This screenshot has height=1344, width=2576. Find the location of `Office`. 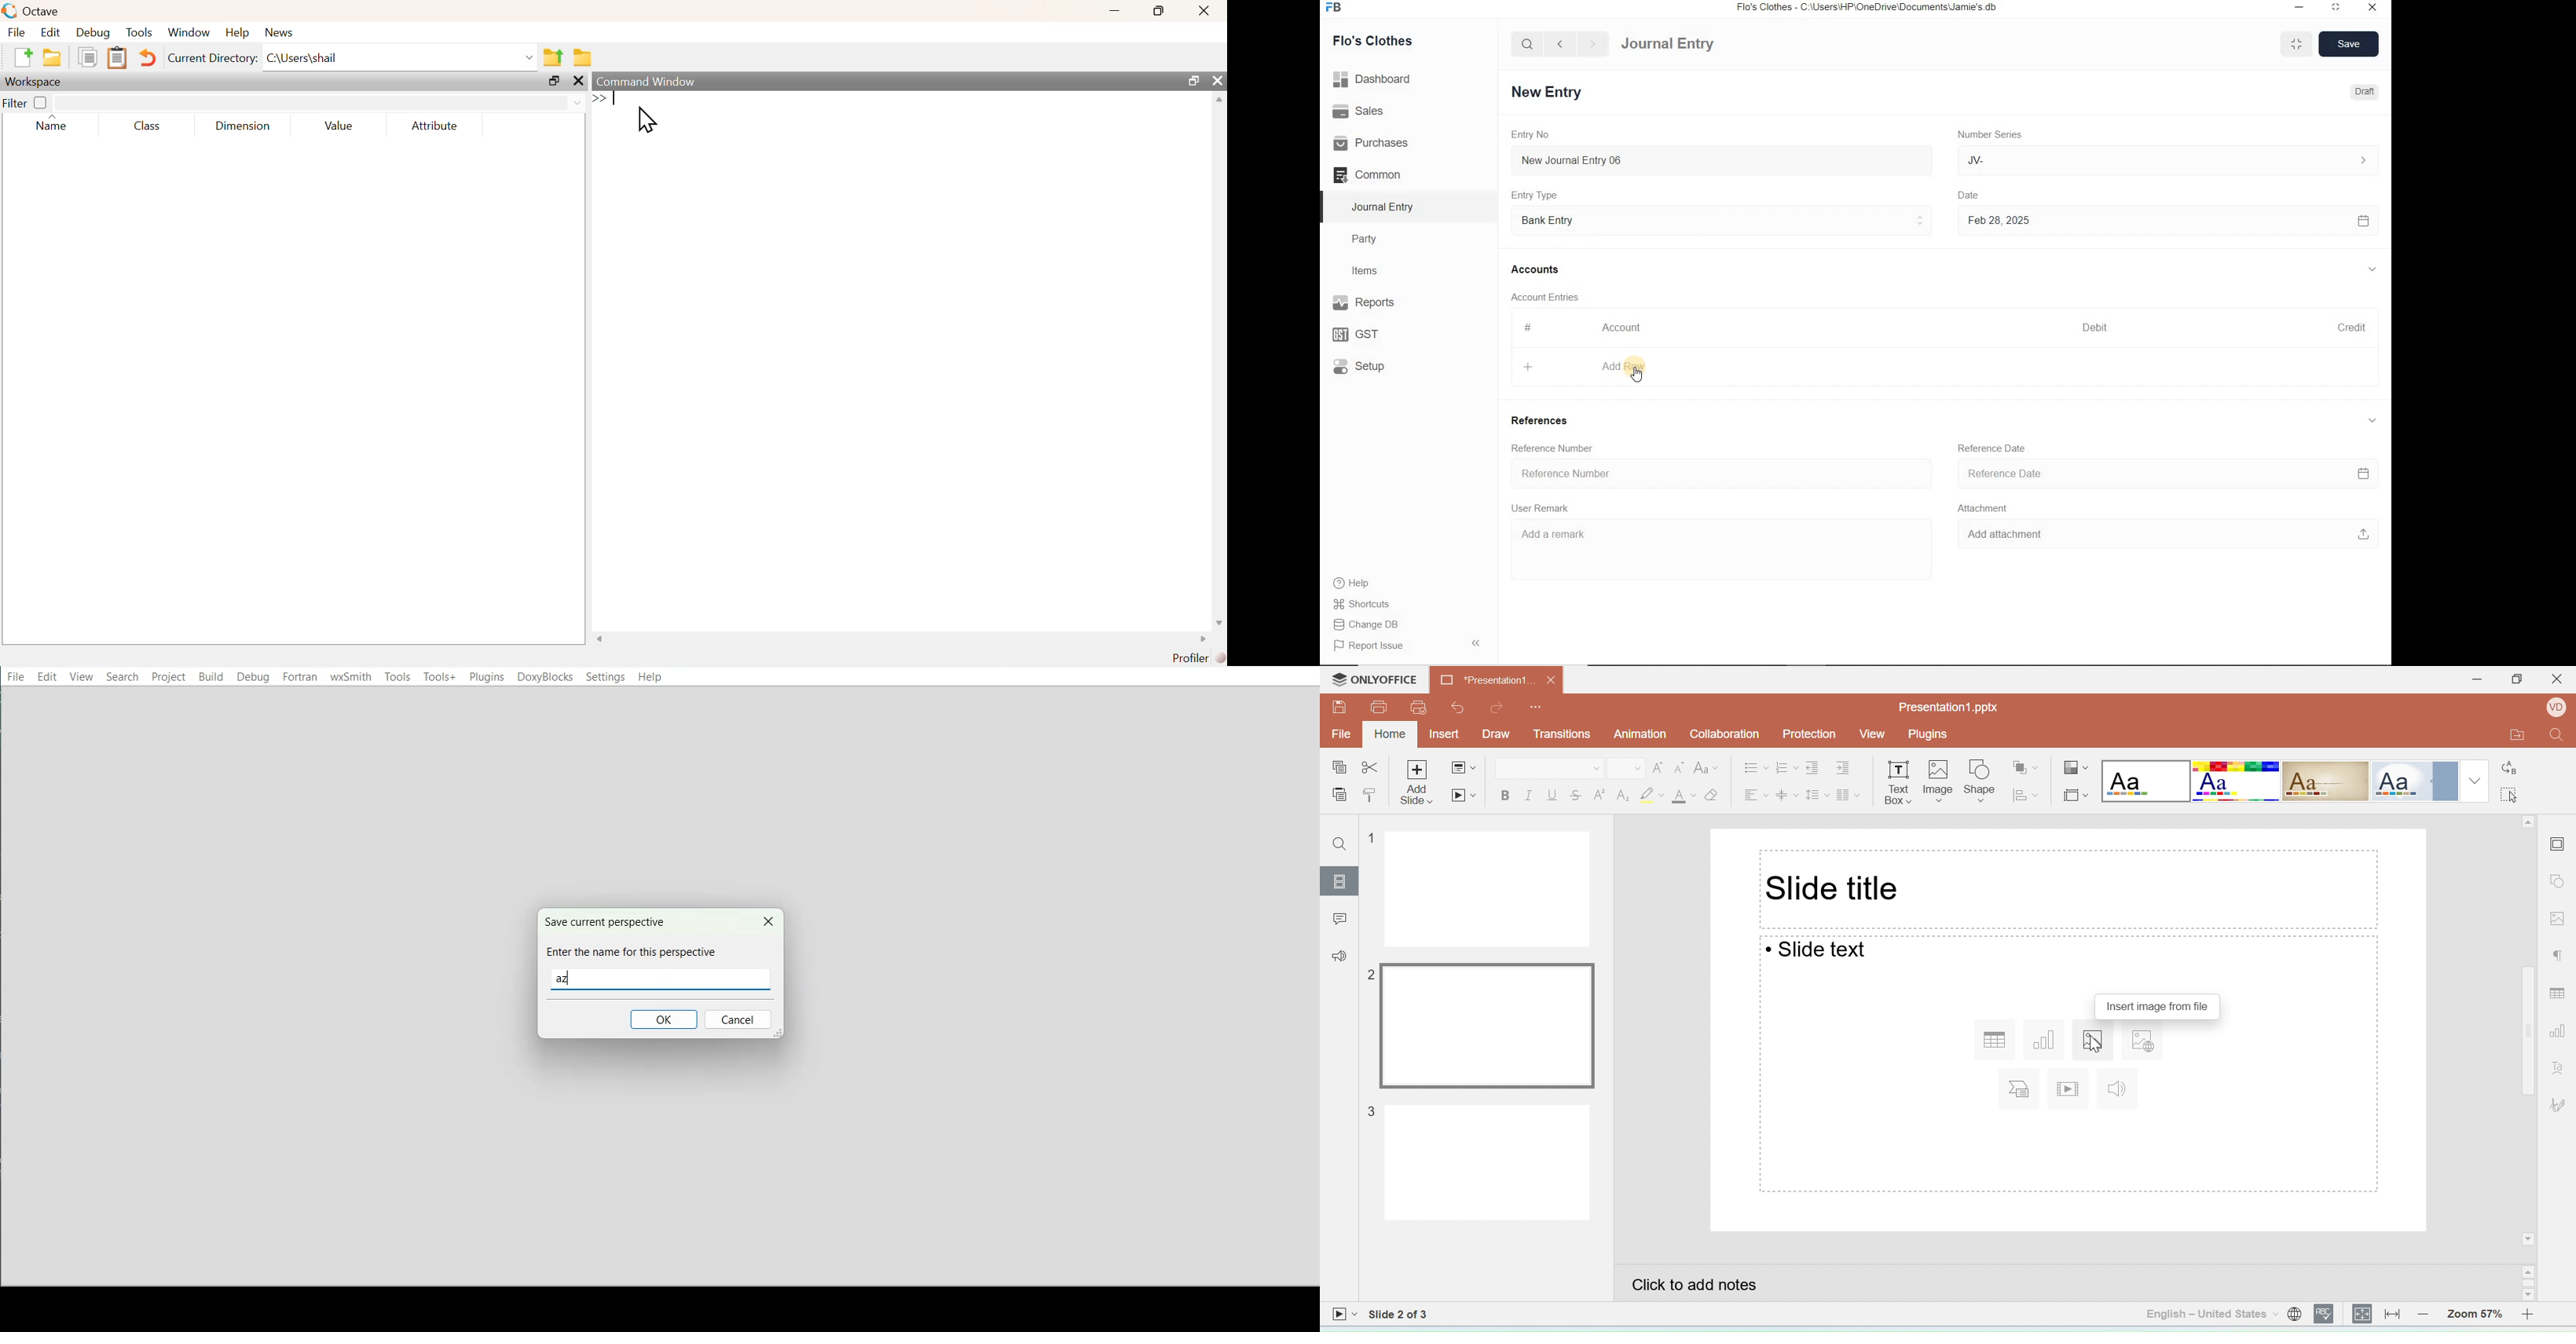

Office is located at coordinates (2413, 781).